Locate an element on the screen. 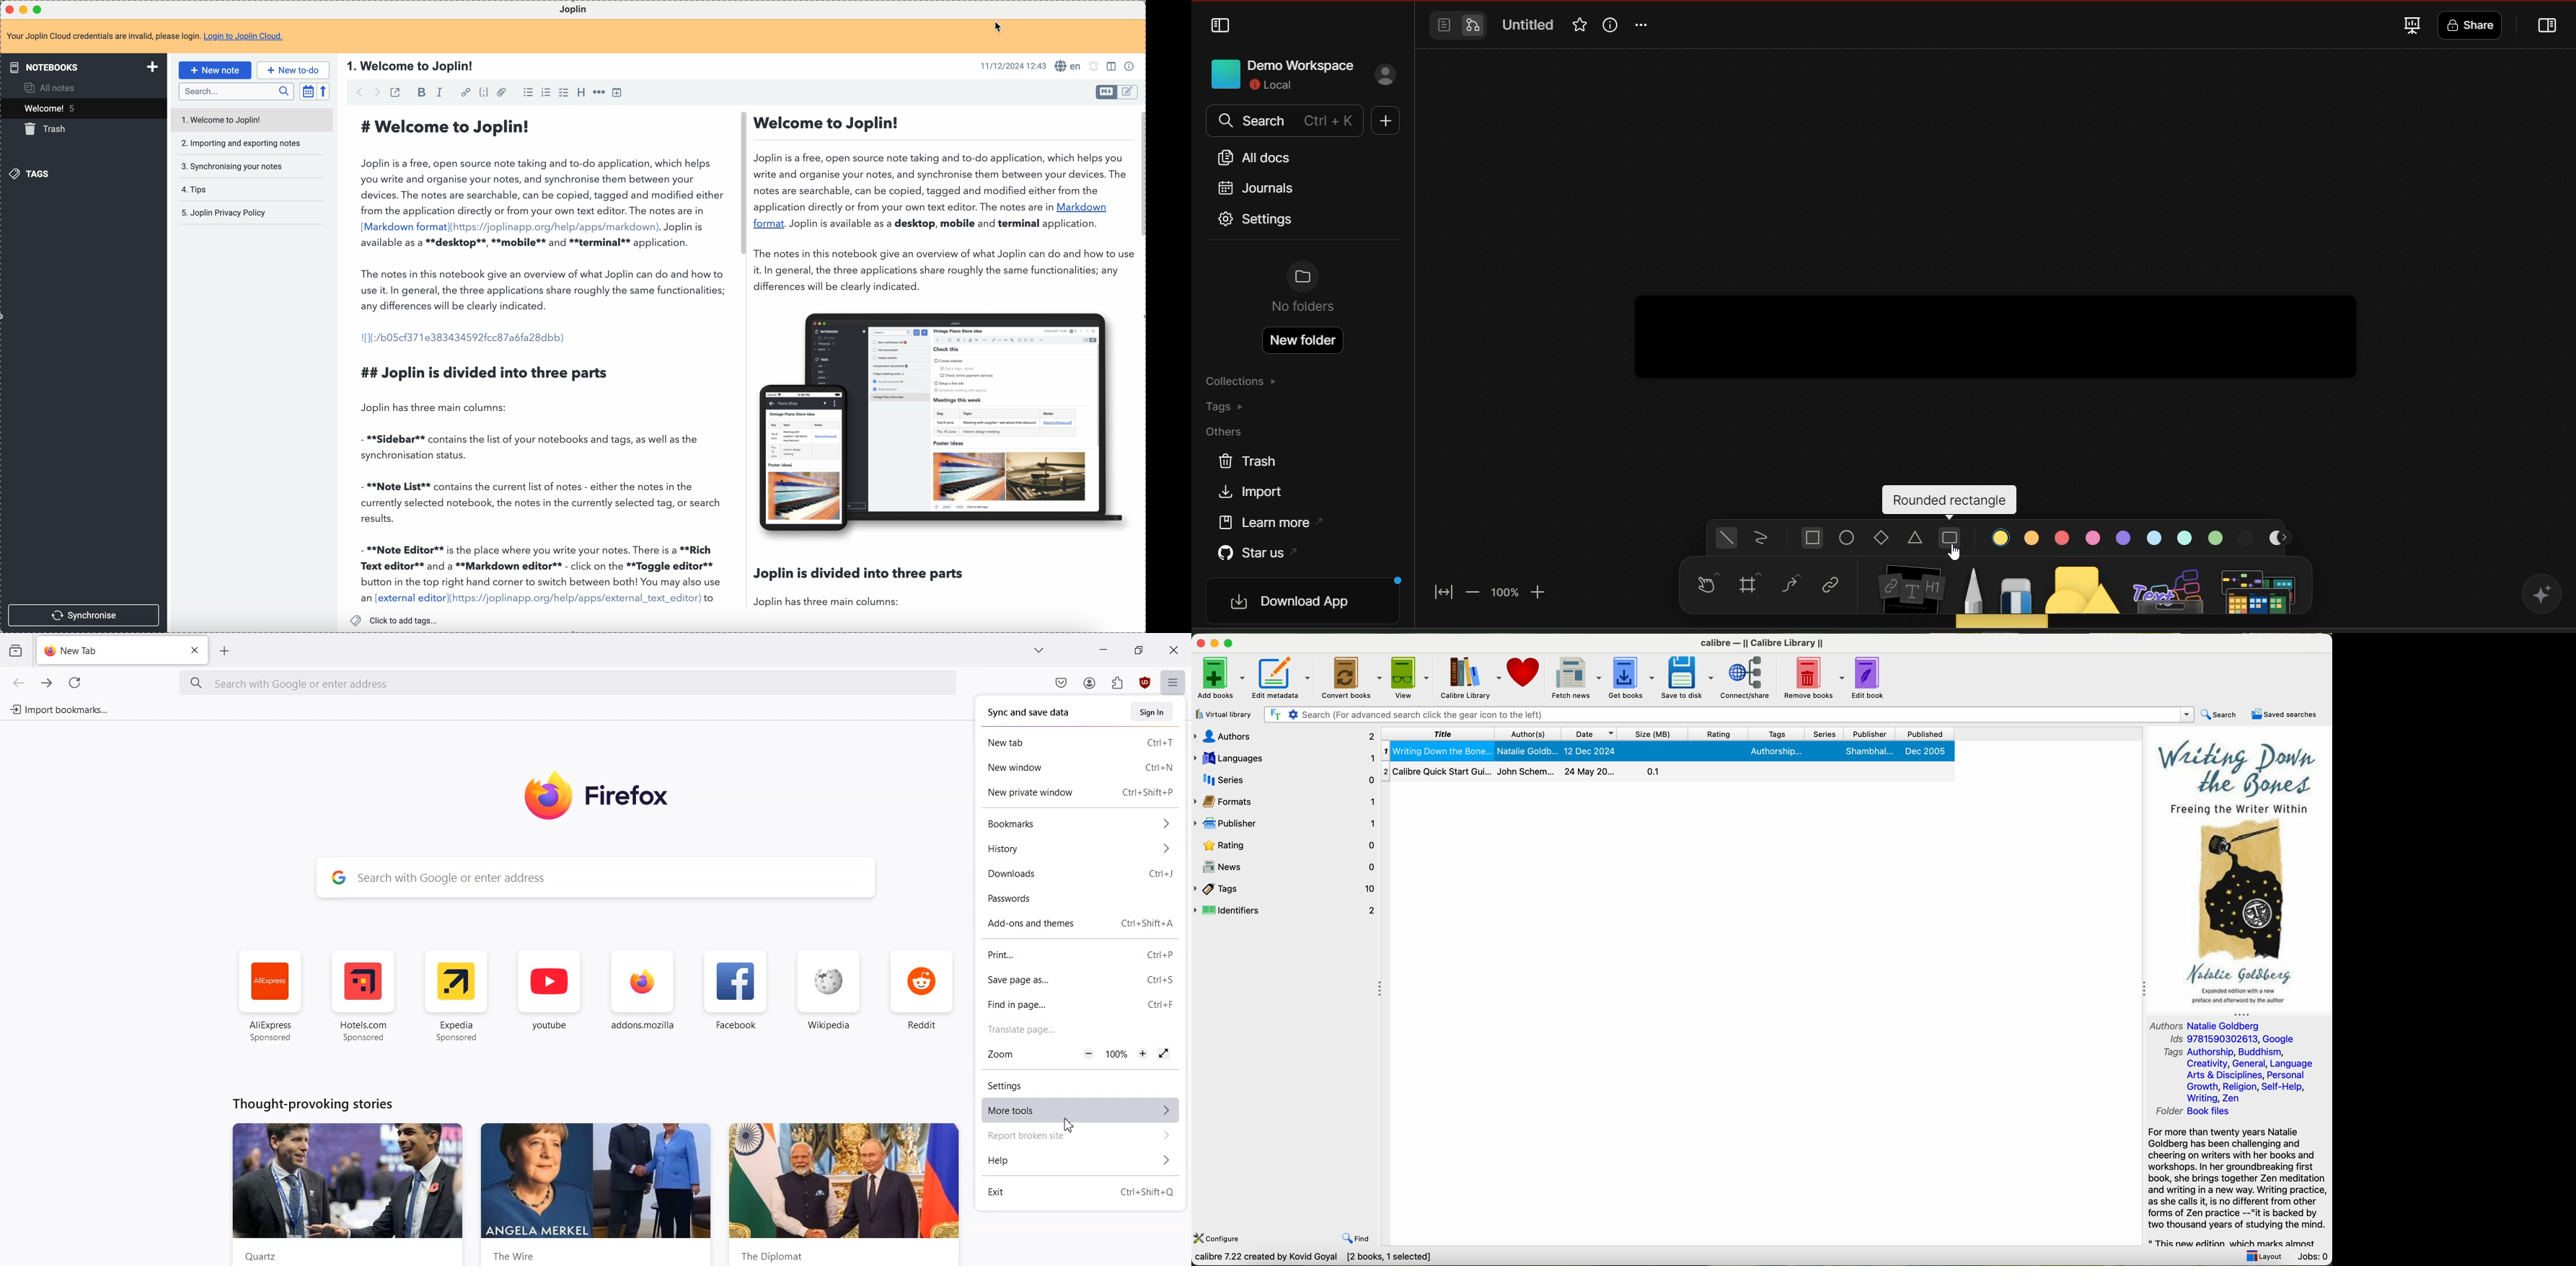 Image resolution: width=2576 pixels, height=1288 pixels. View recent browsing is located at coordinates (15, 649).